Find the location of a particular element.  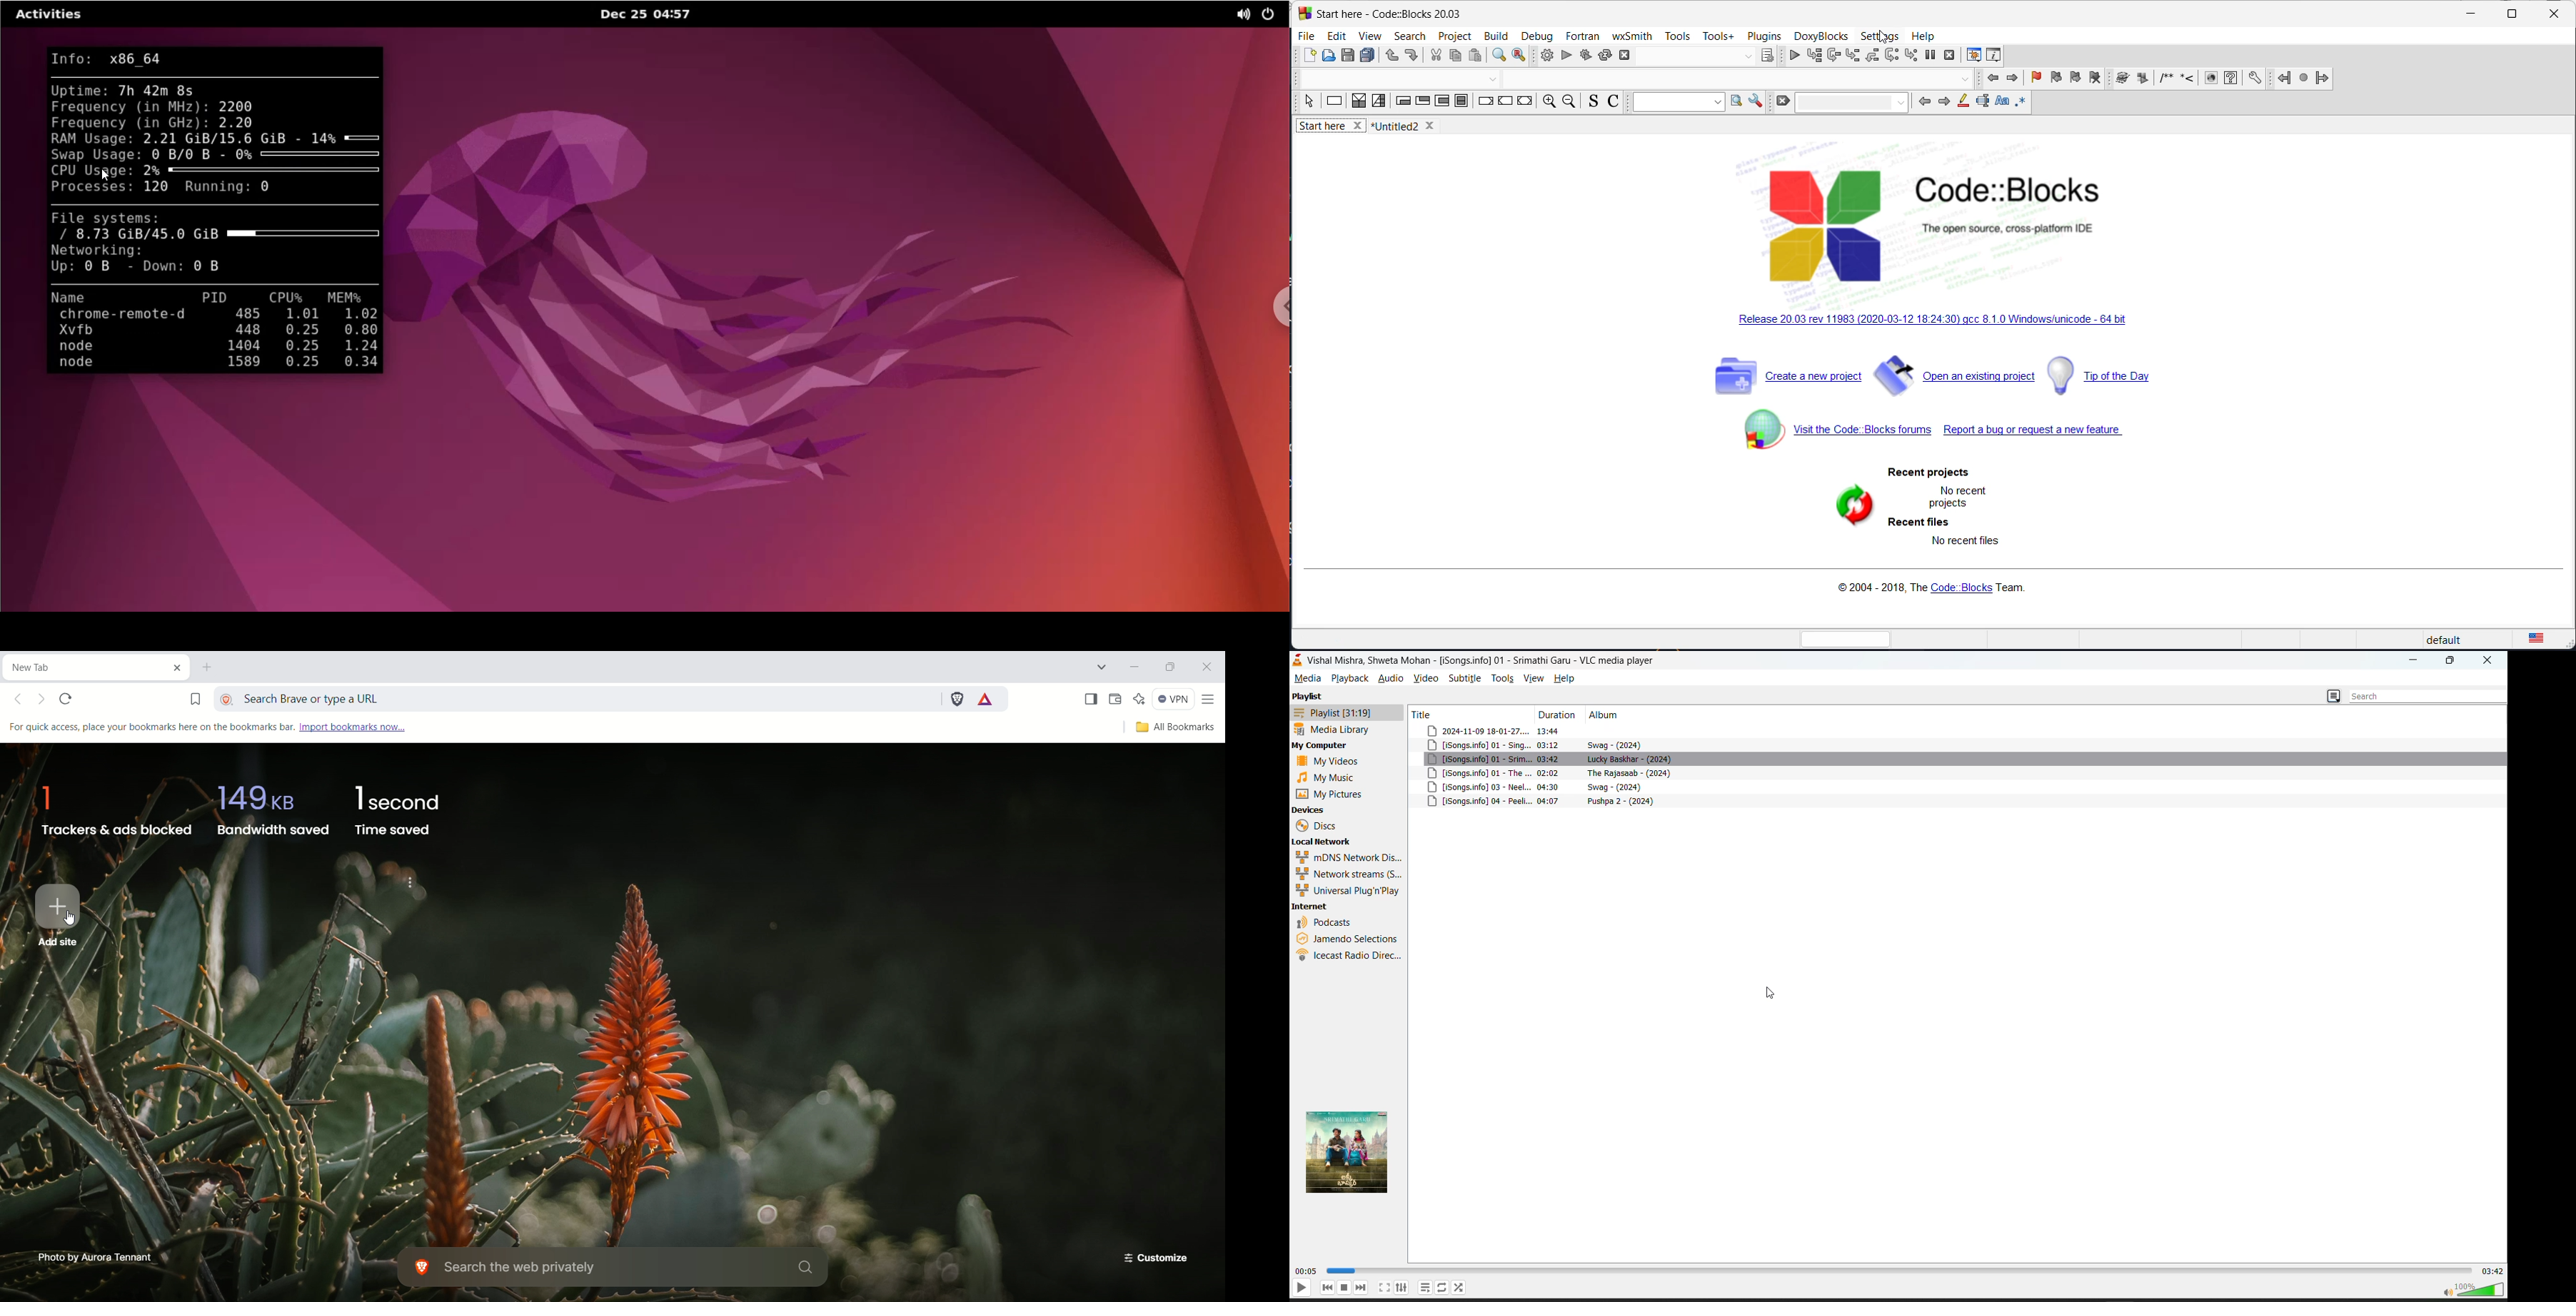

cursor is located at coordinates (1772, 992).